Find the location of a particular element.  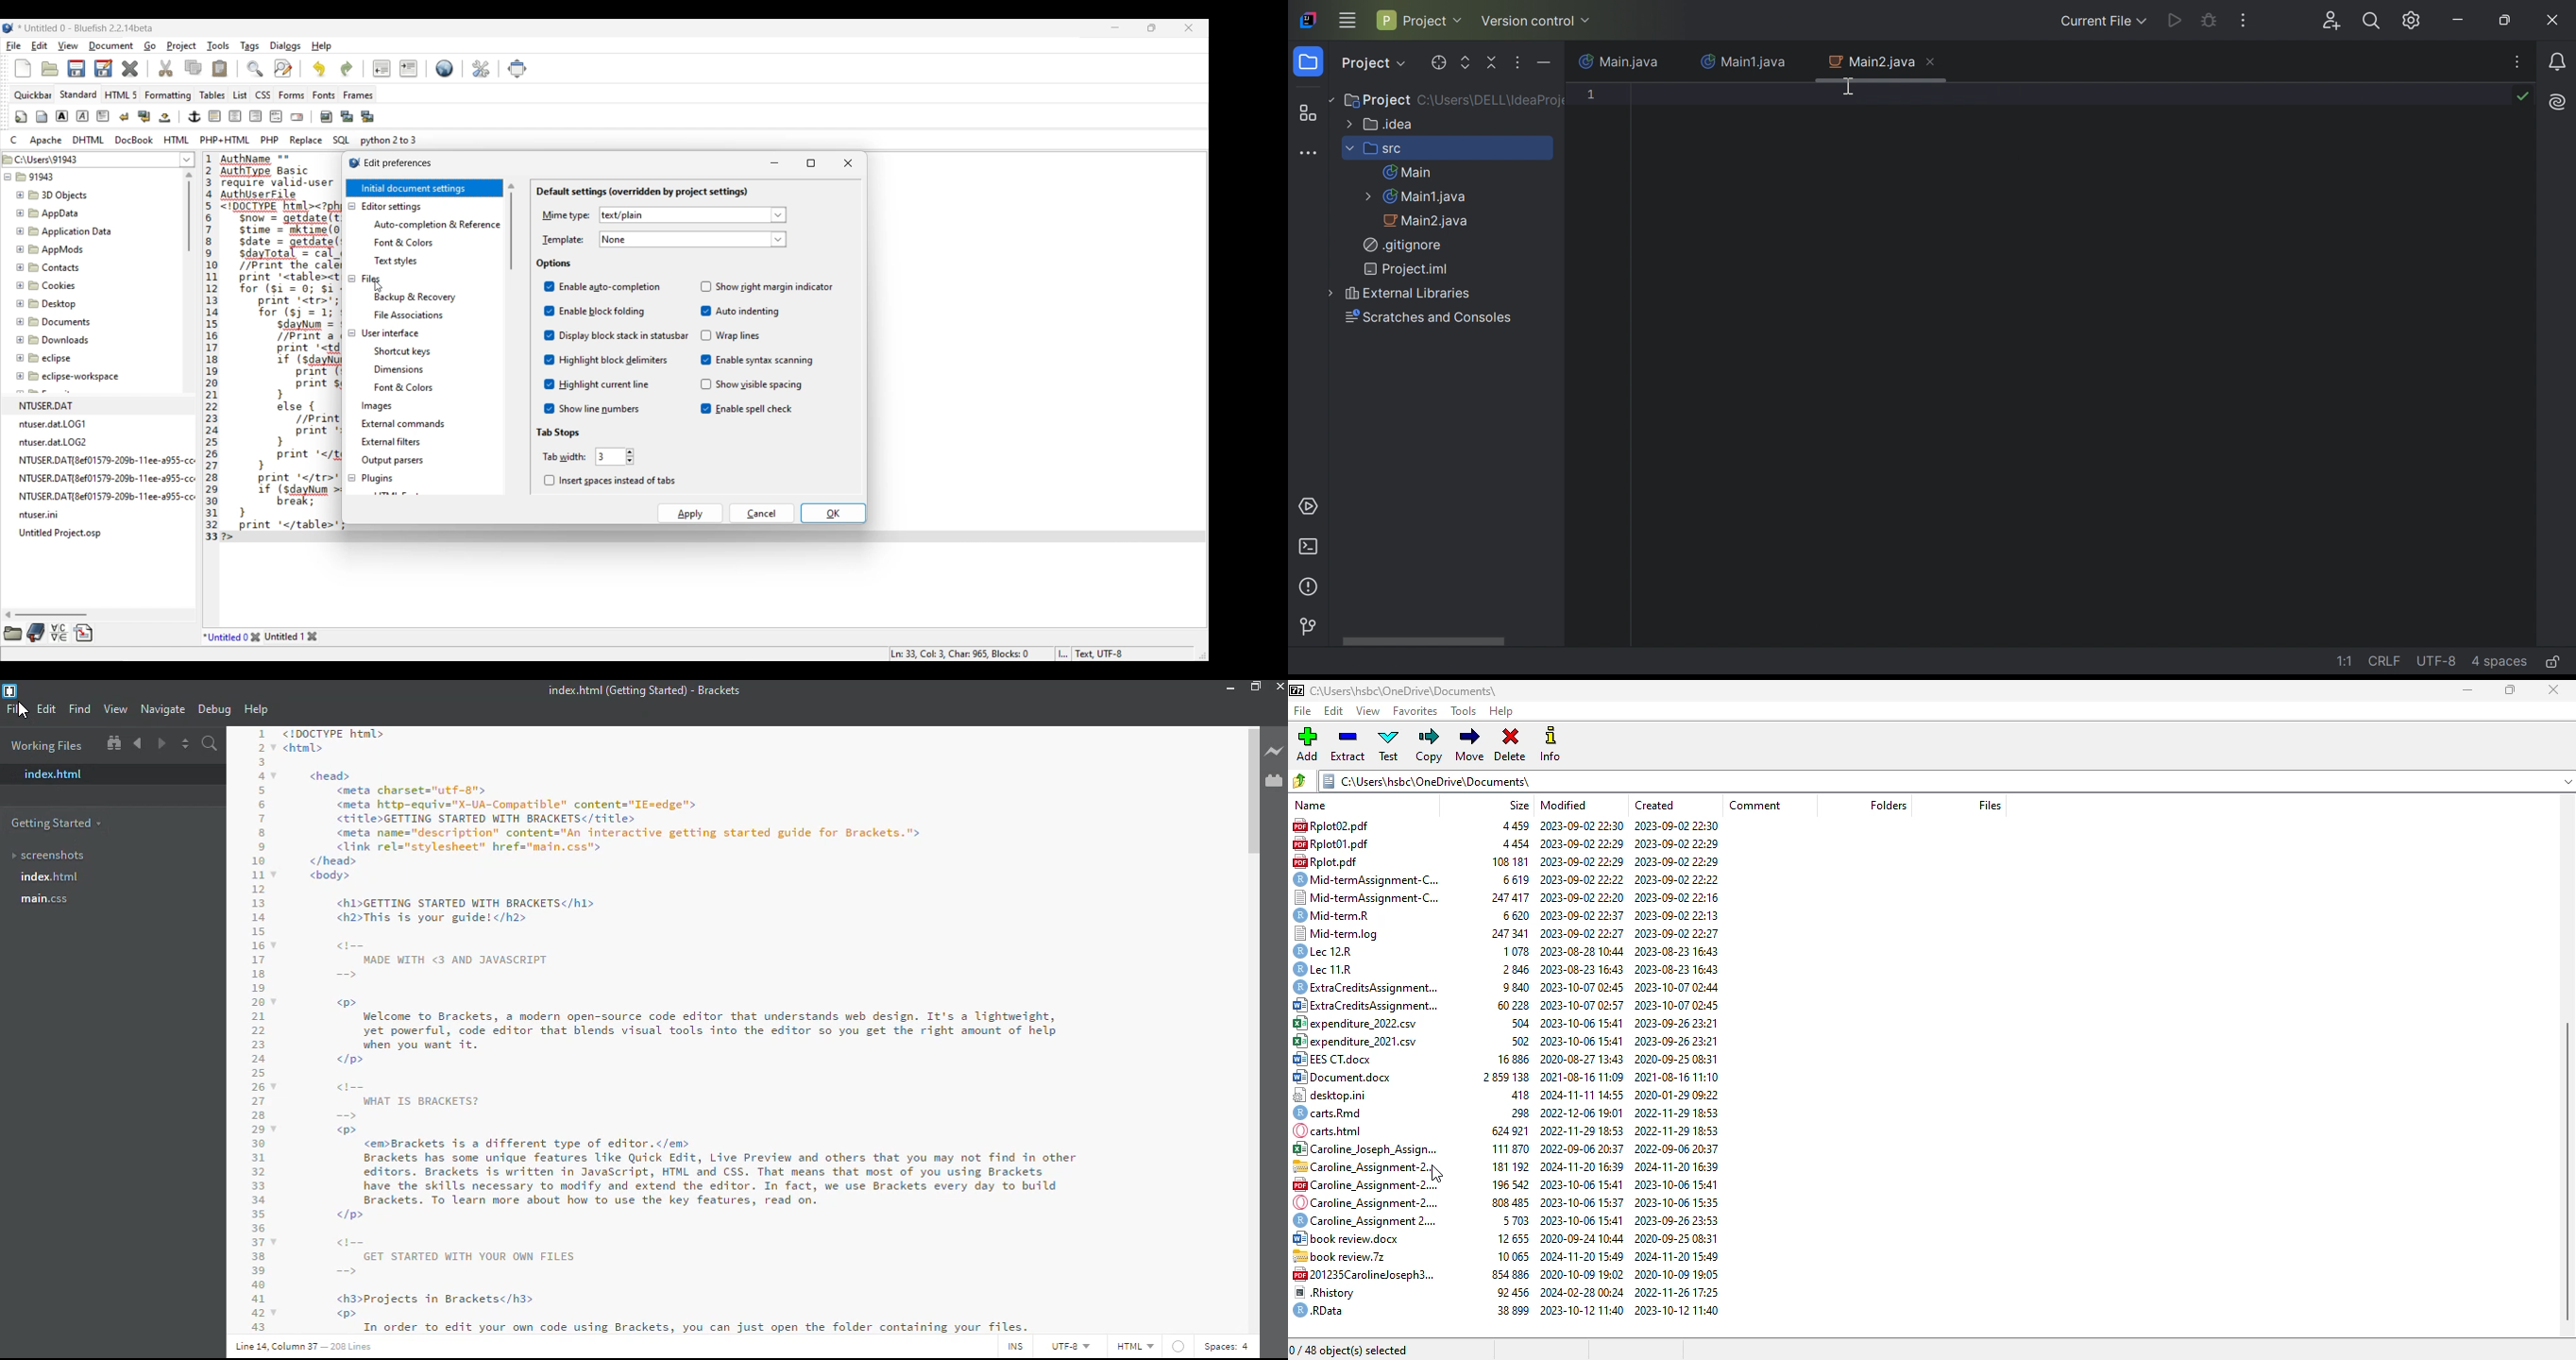

Project menu is located at coordinates (181, 46).